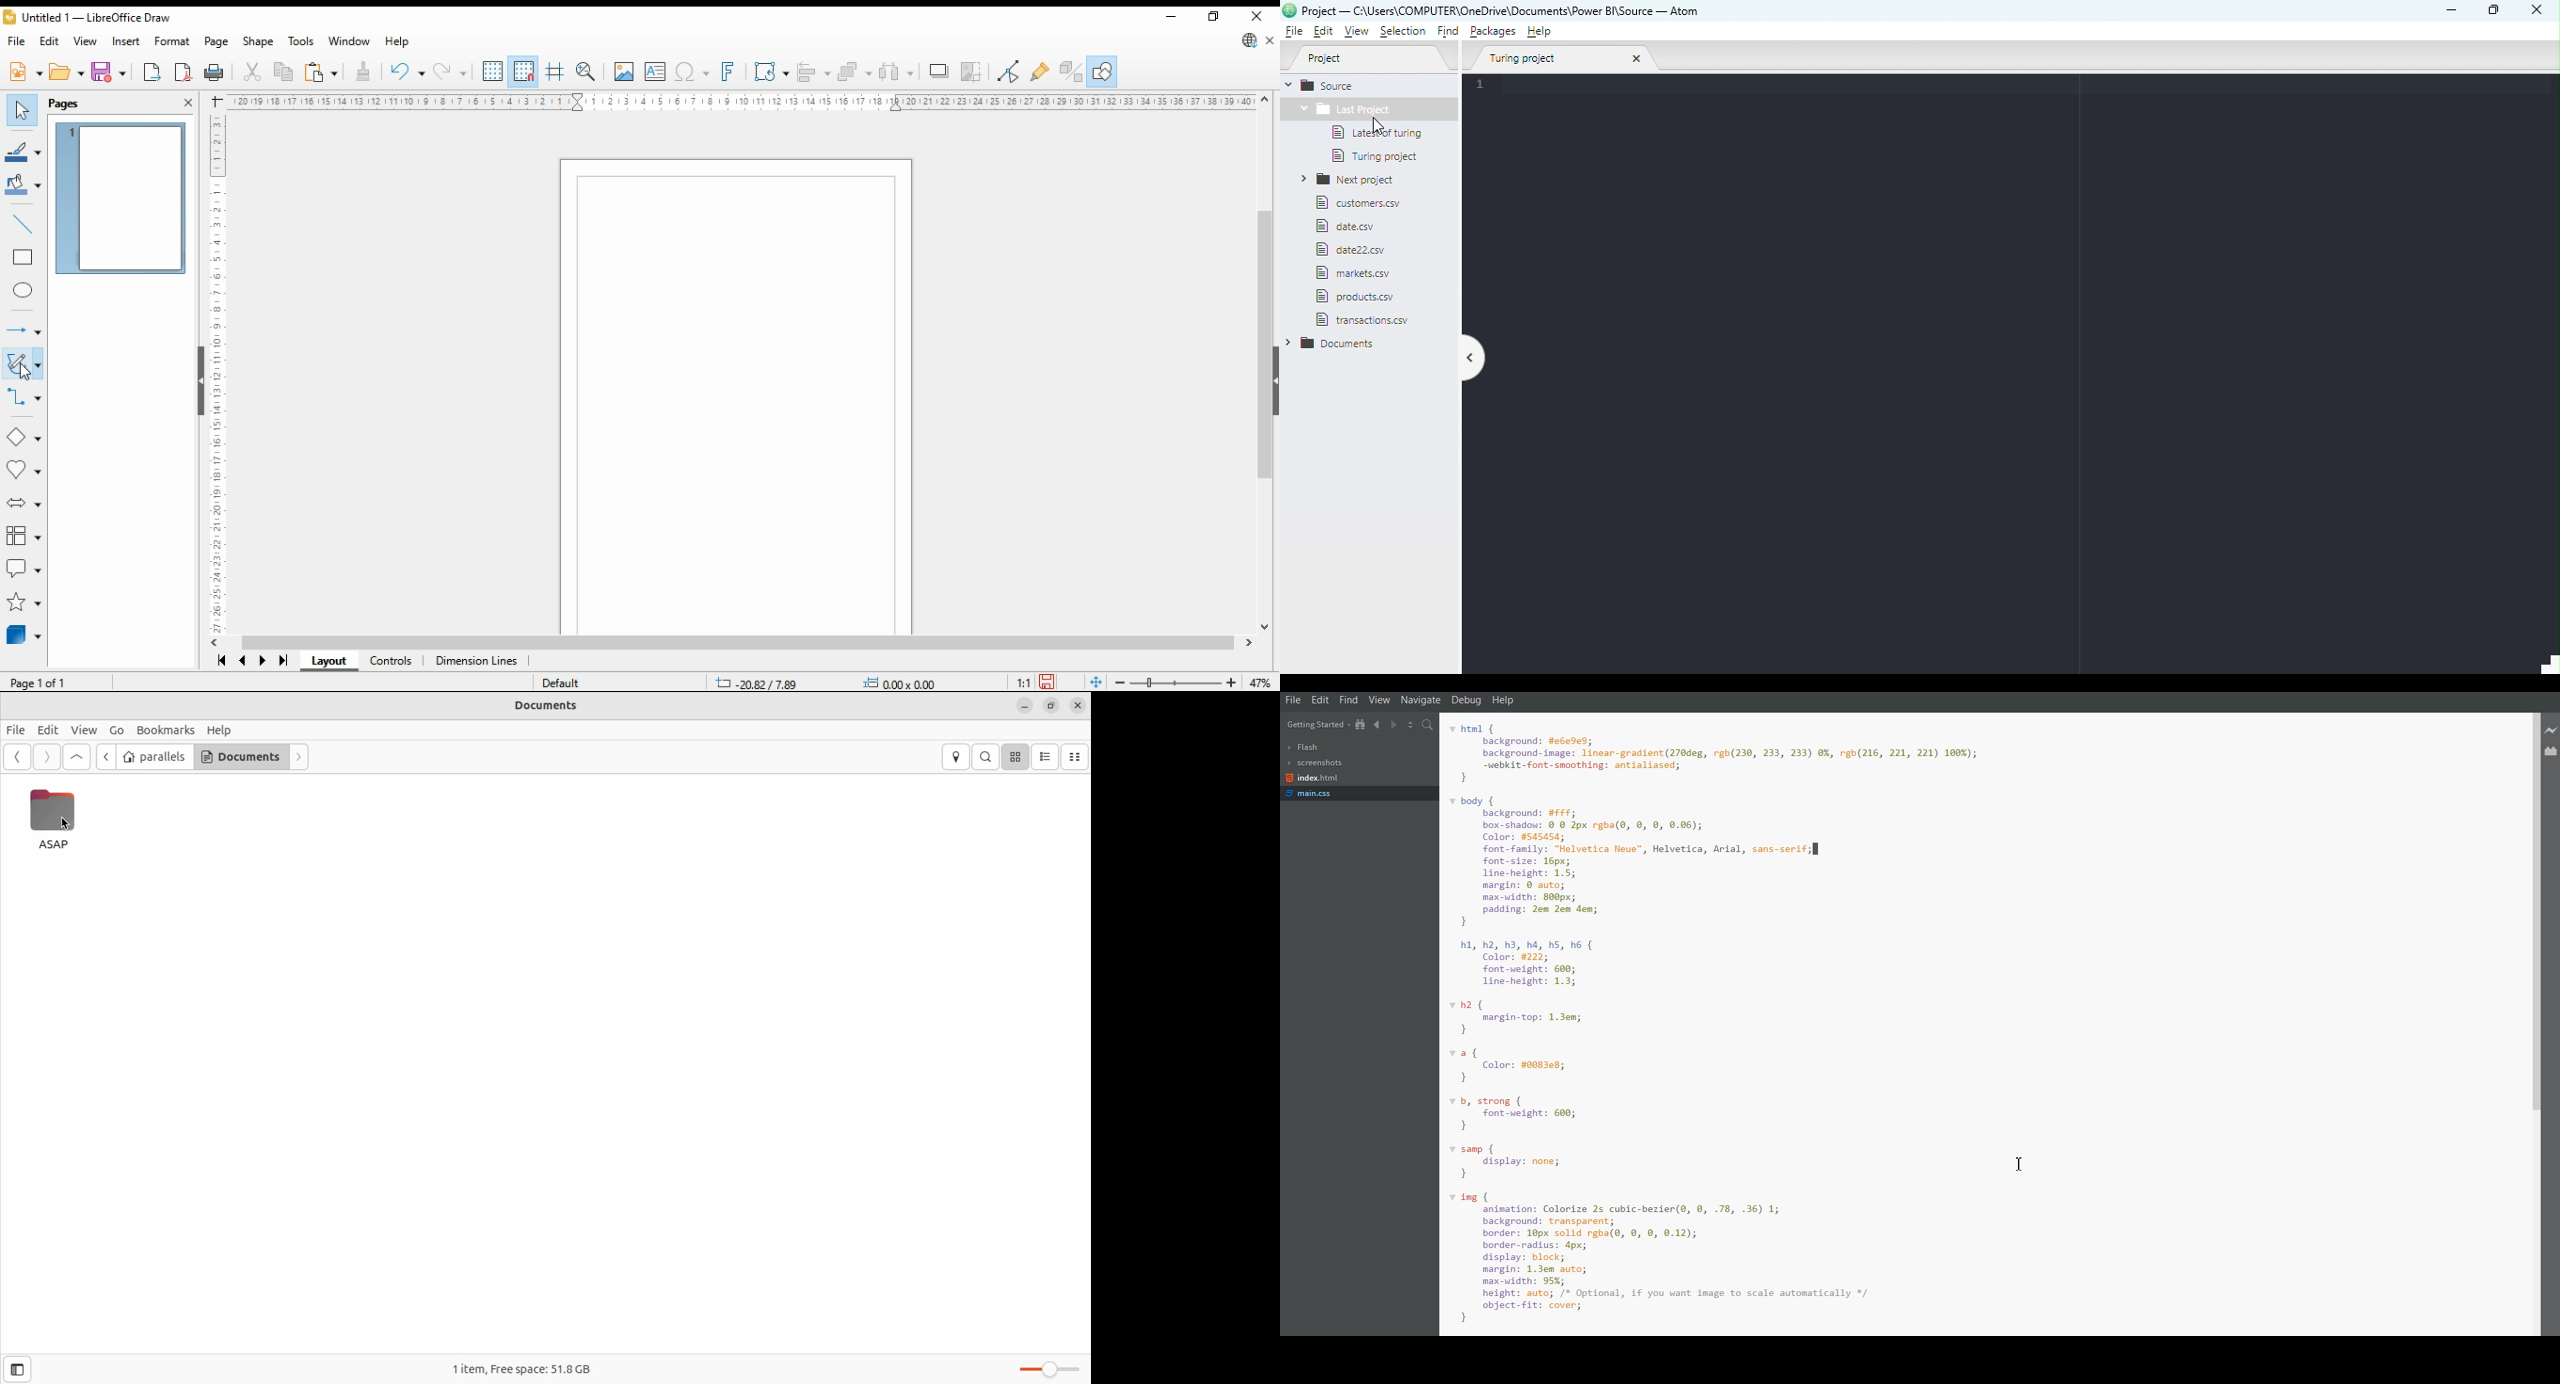 This screenshot has height=1400, width=2576. Describe the element at coordinates (218, 660) in the screenshot. I see `first page` at that location.